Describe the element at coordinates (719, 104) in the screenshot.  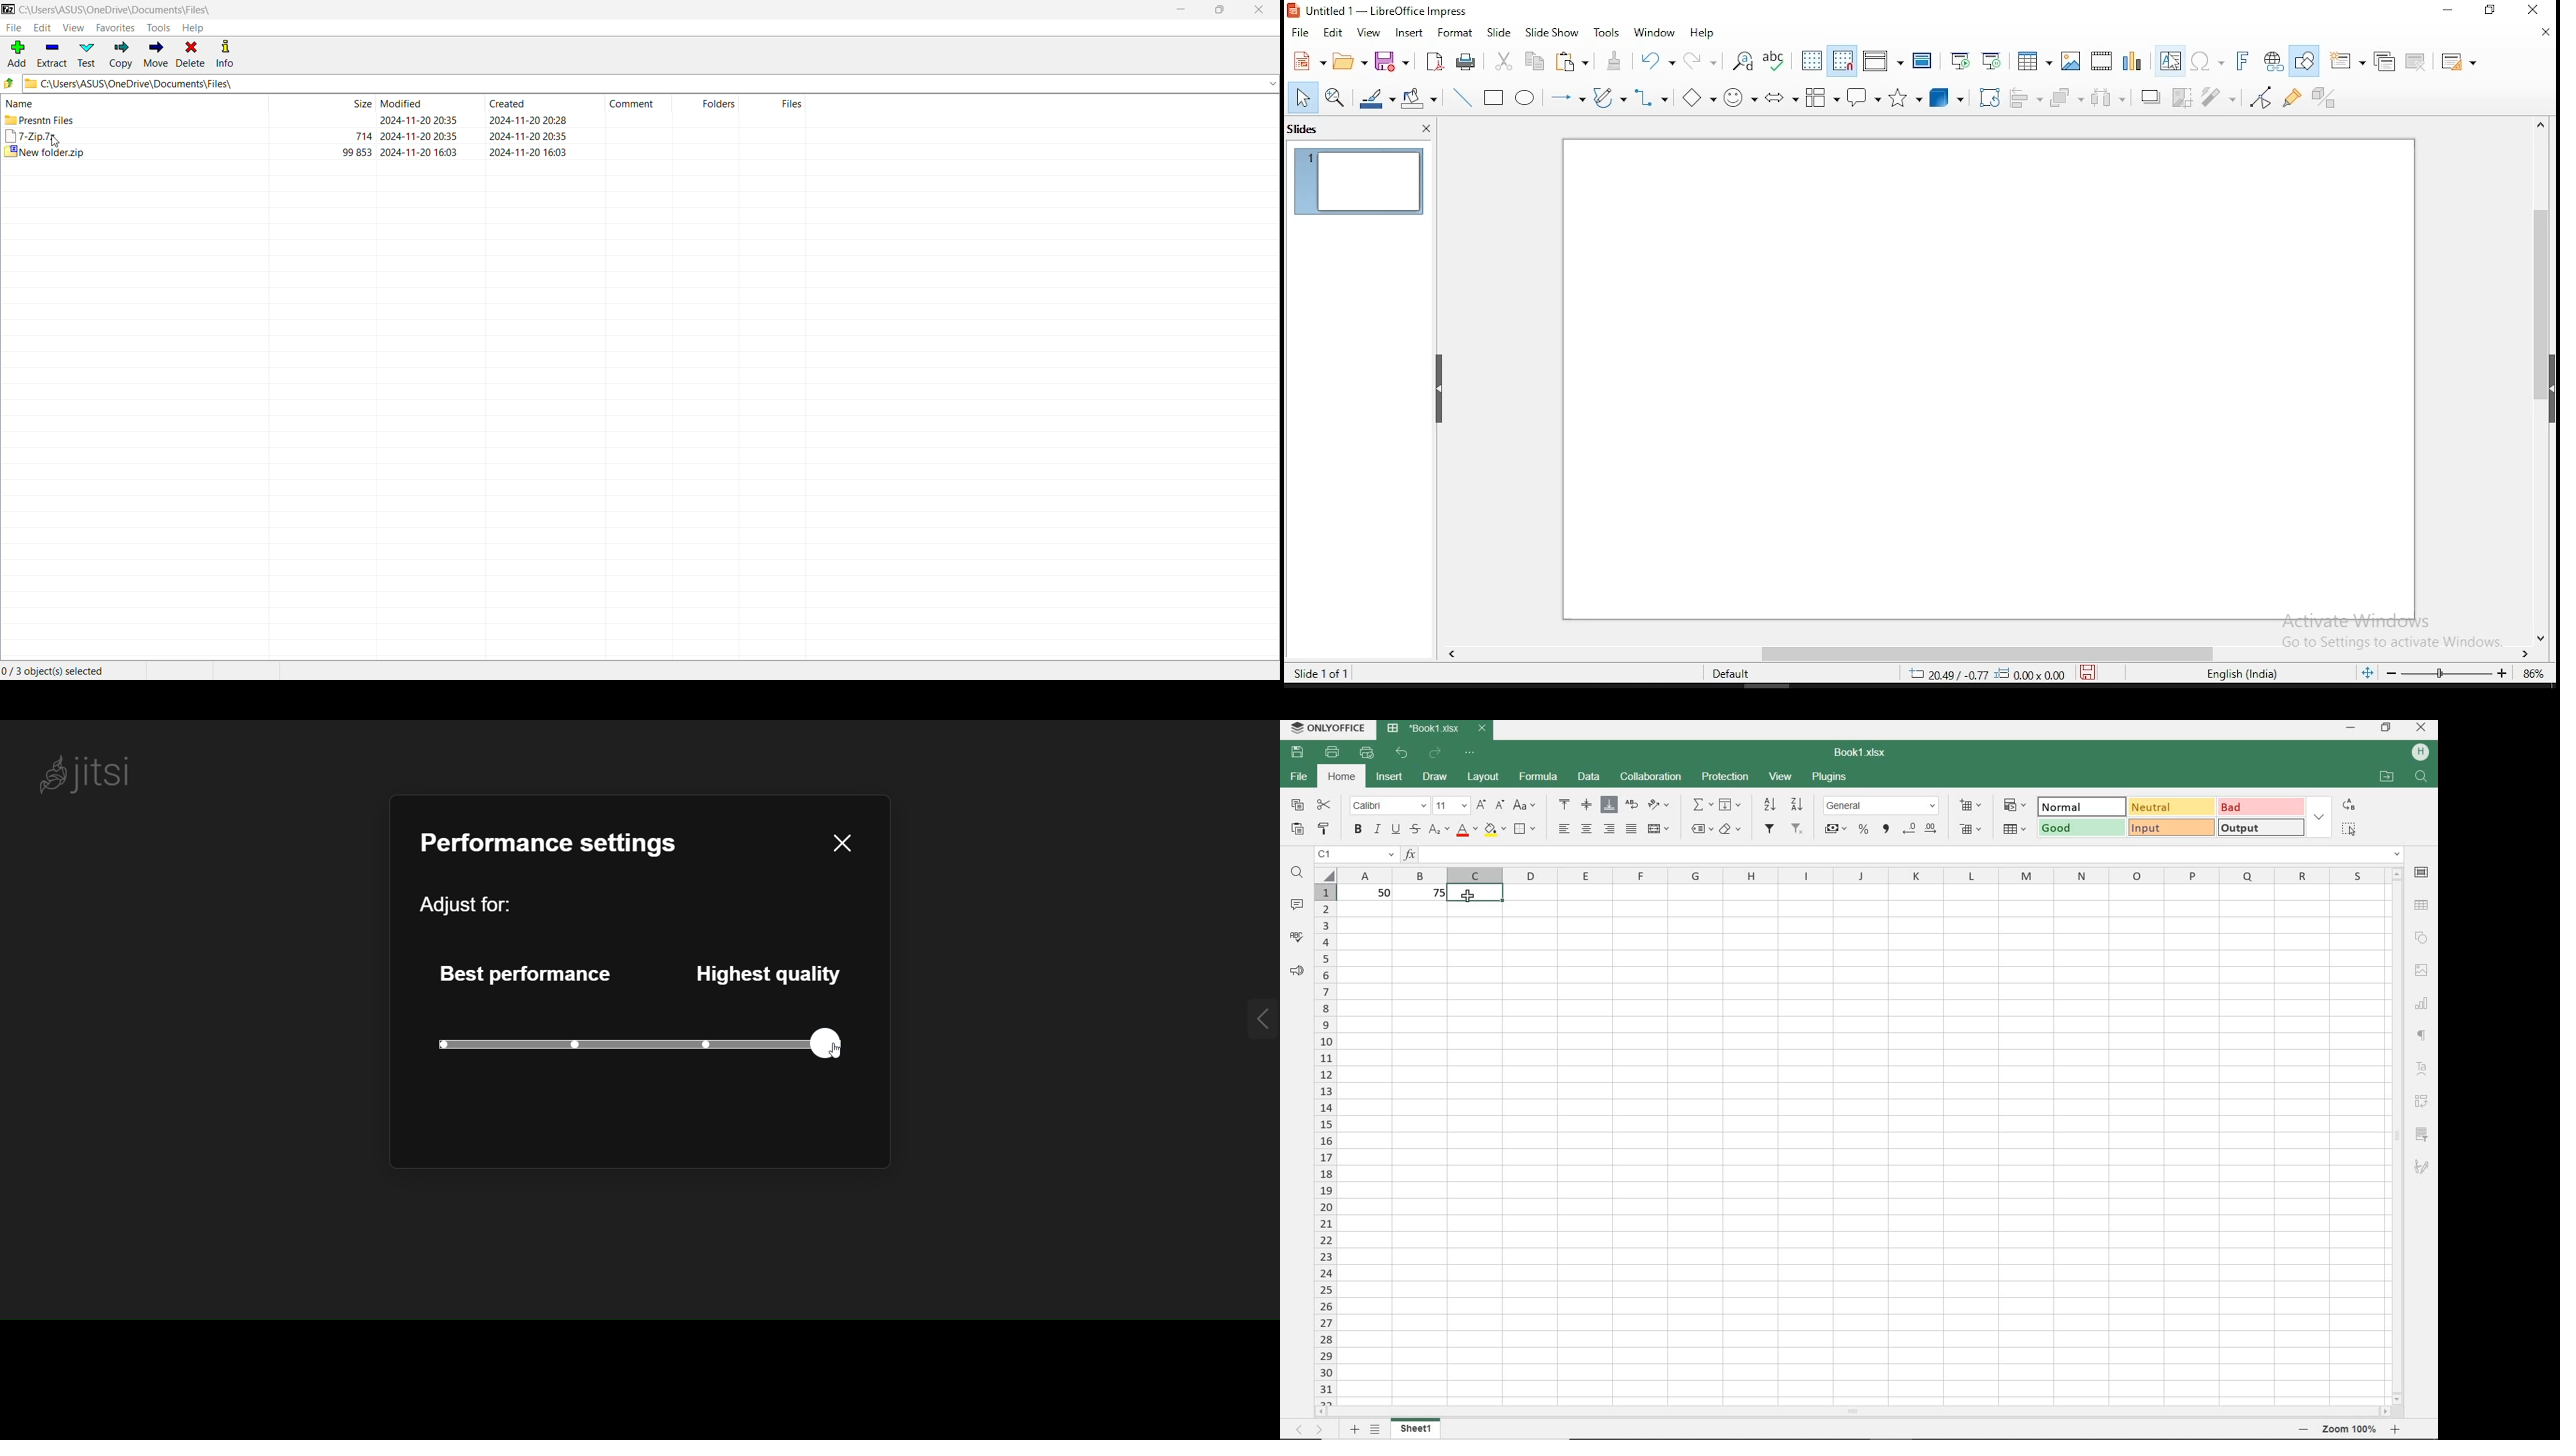
I see `folder` at that location.